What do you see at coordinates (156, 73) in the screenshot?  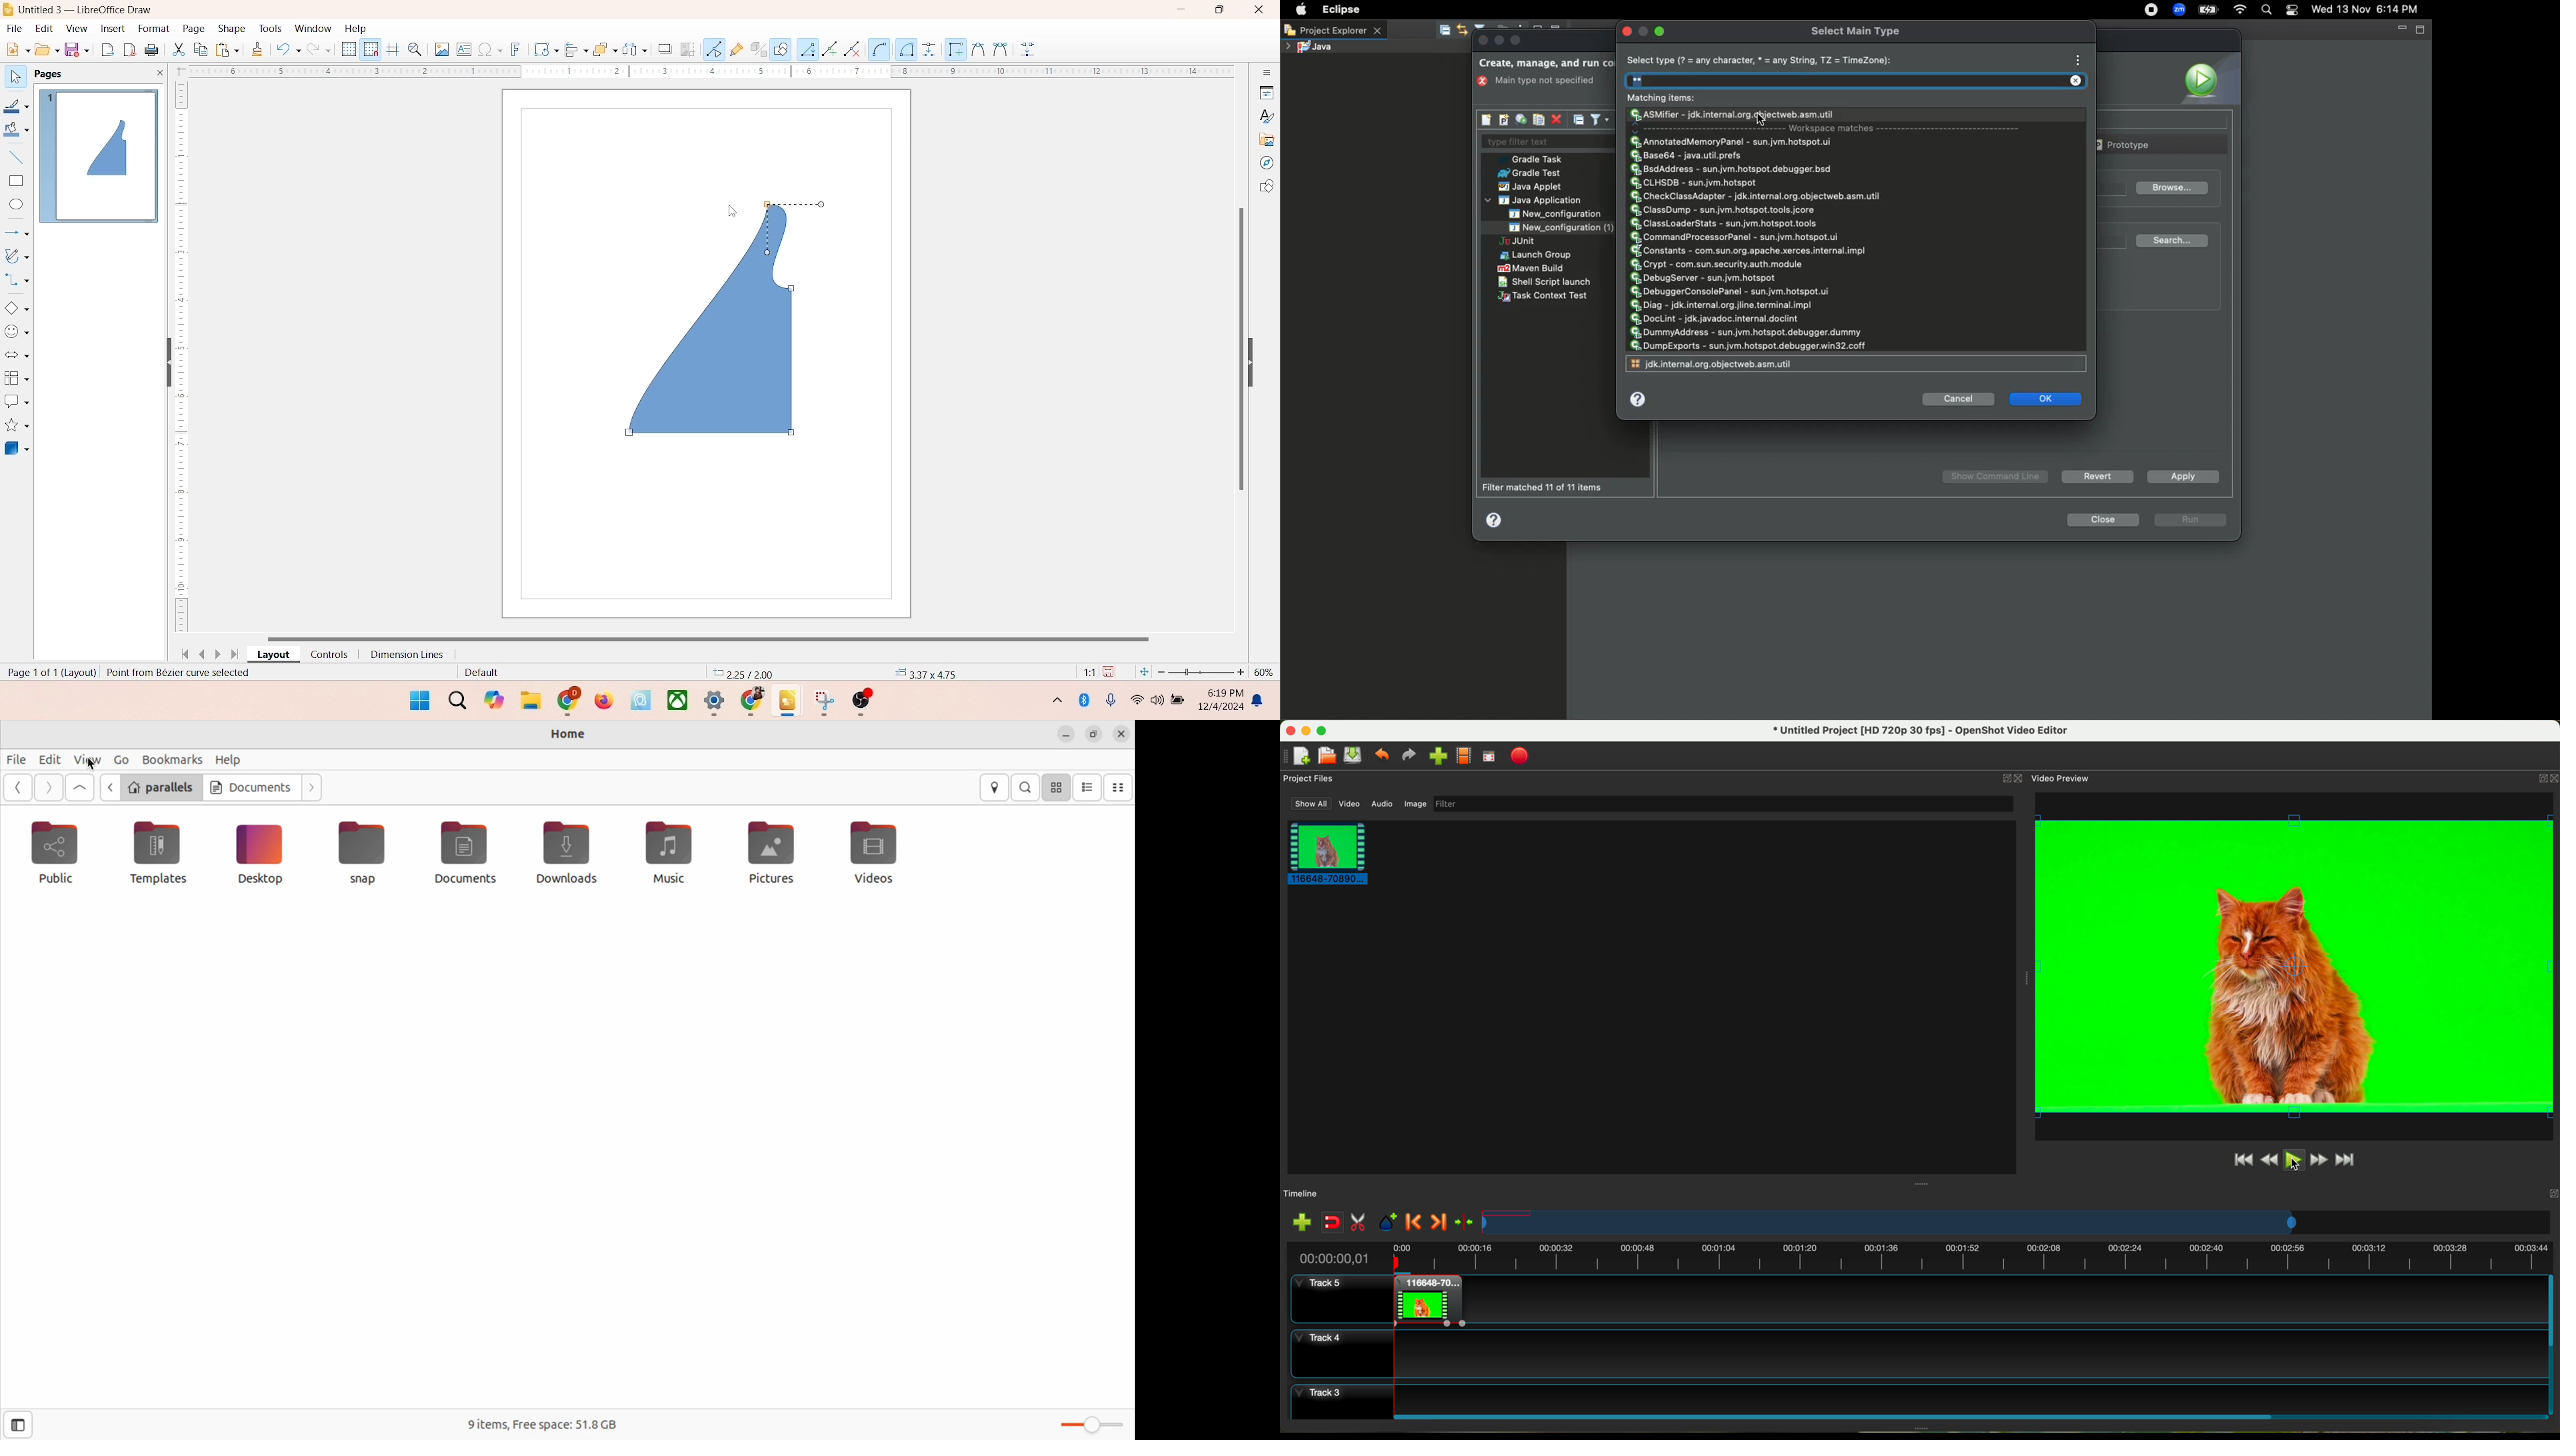 I see `close` at bounding box center [156, 73].